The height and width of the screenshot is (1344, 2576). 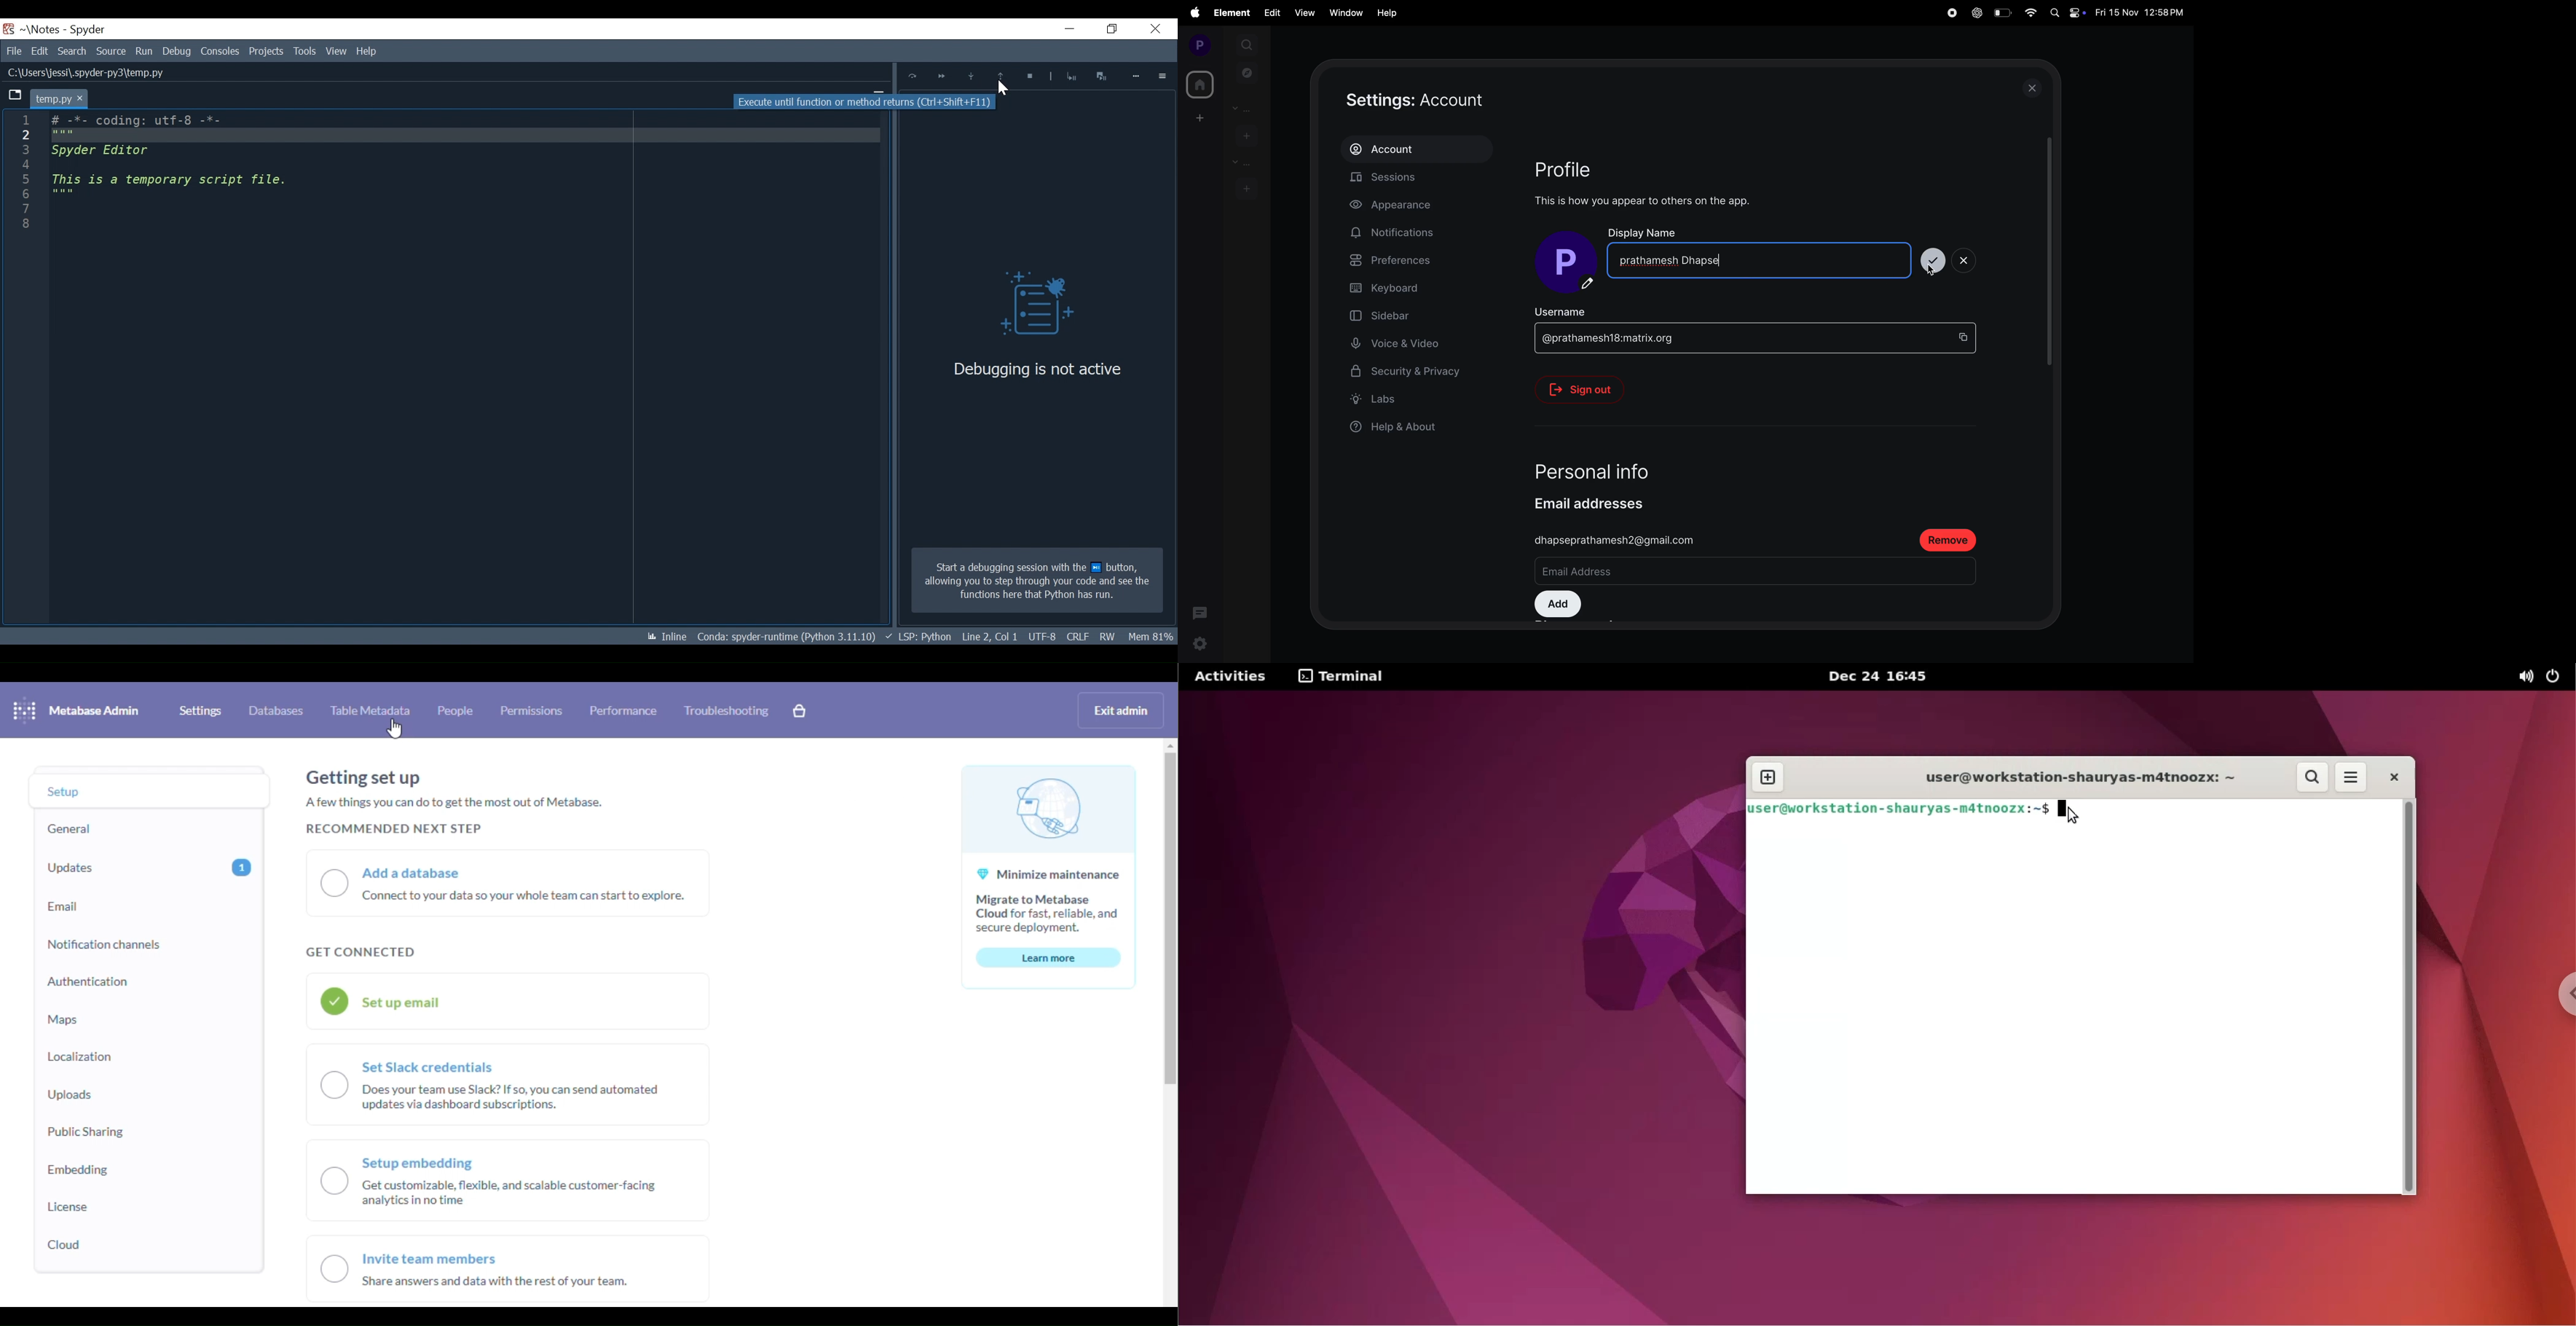 What do you see at coordinates (1248, 44) in the screenshot?
I see `search1` at bounding box center [1248, 44].